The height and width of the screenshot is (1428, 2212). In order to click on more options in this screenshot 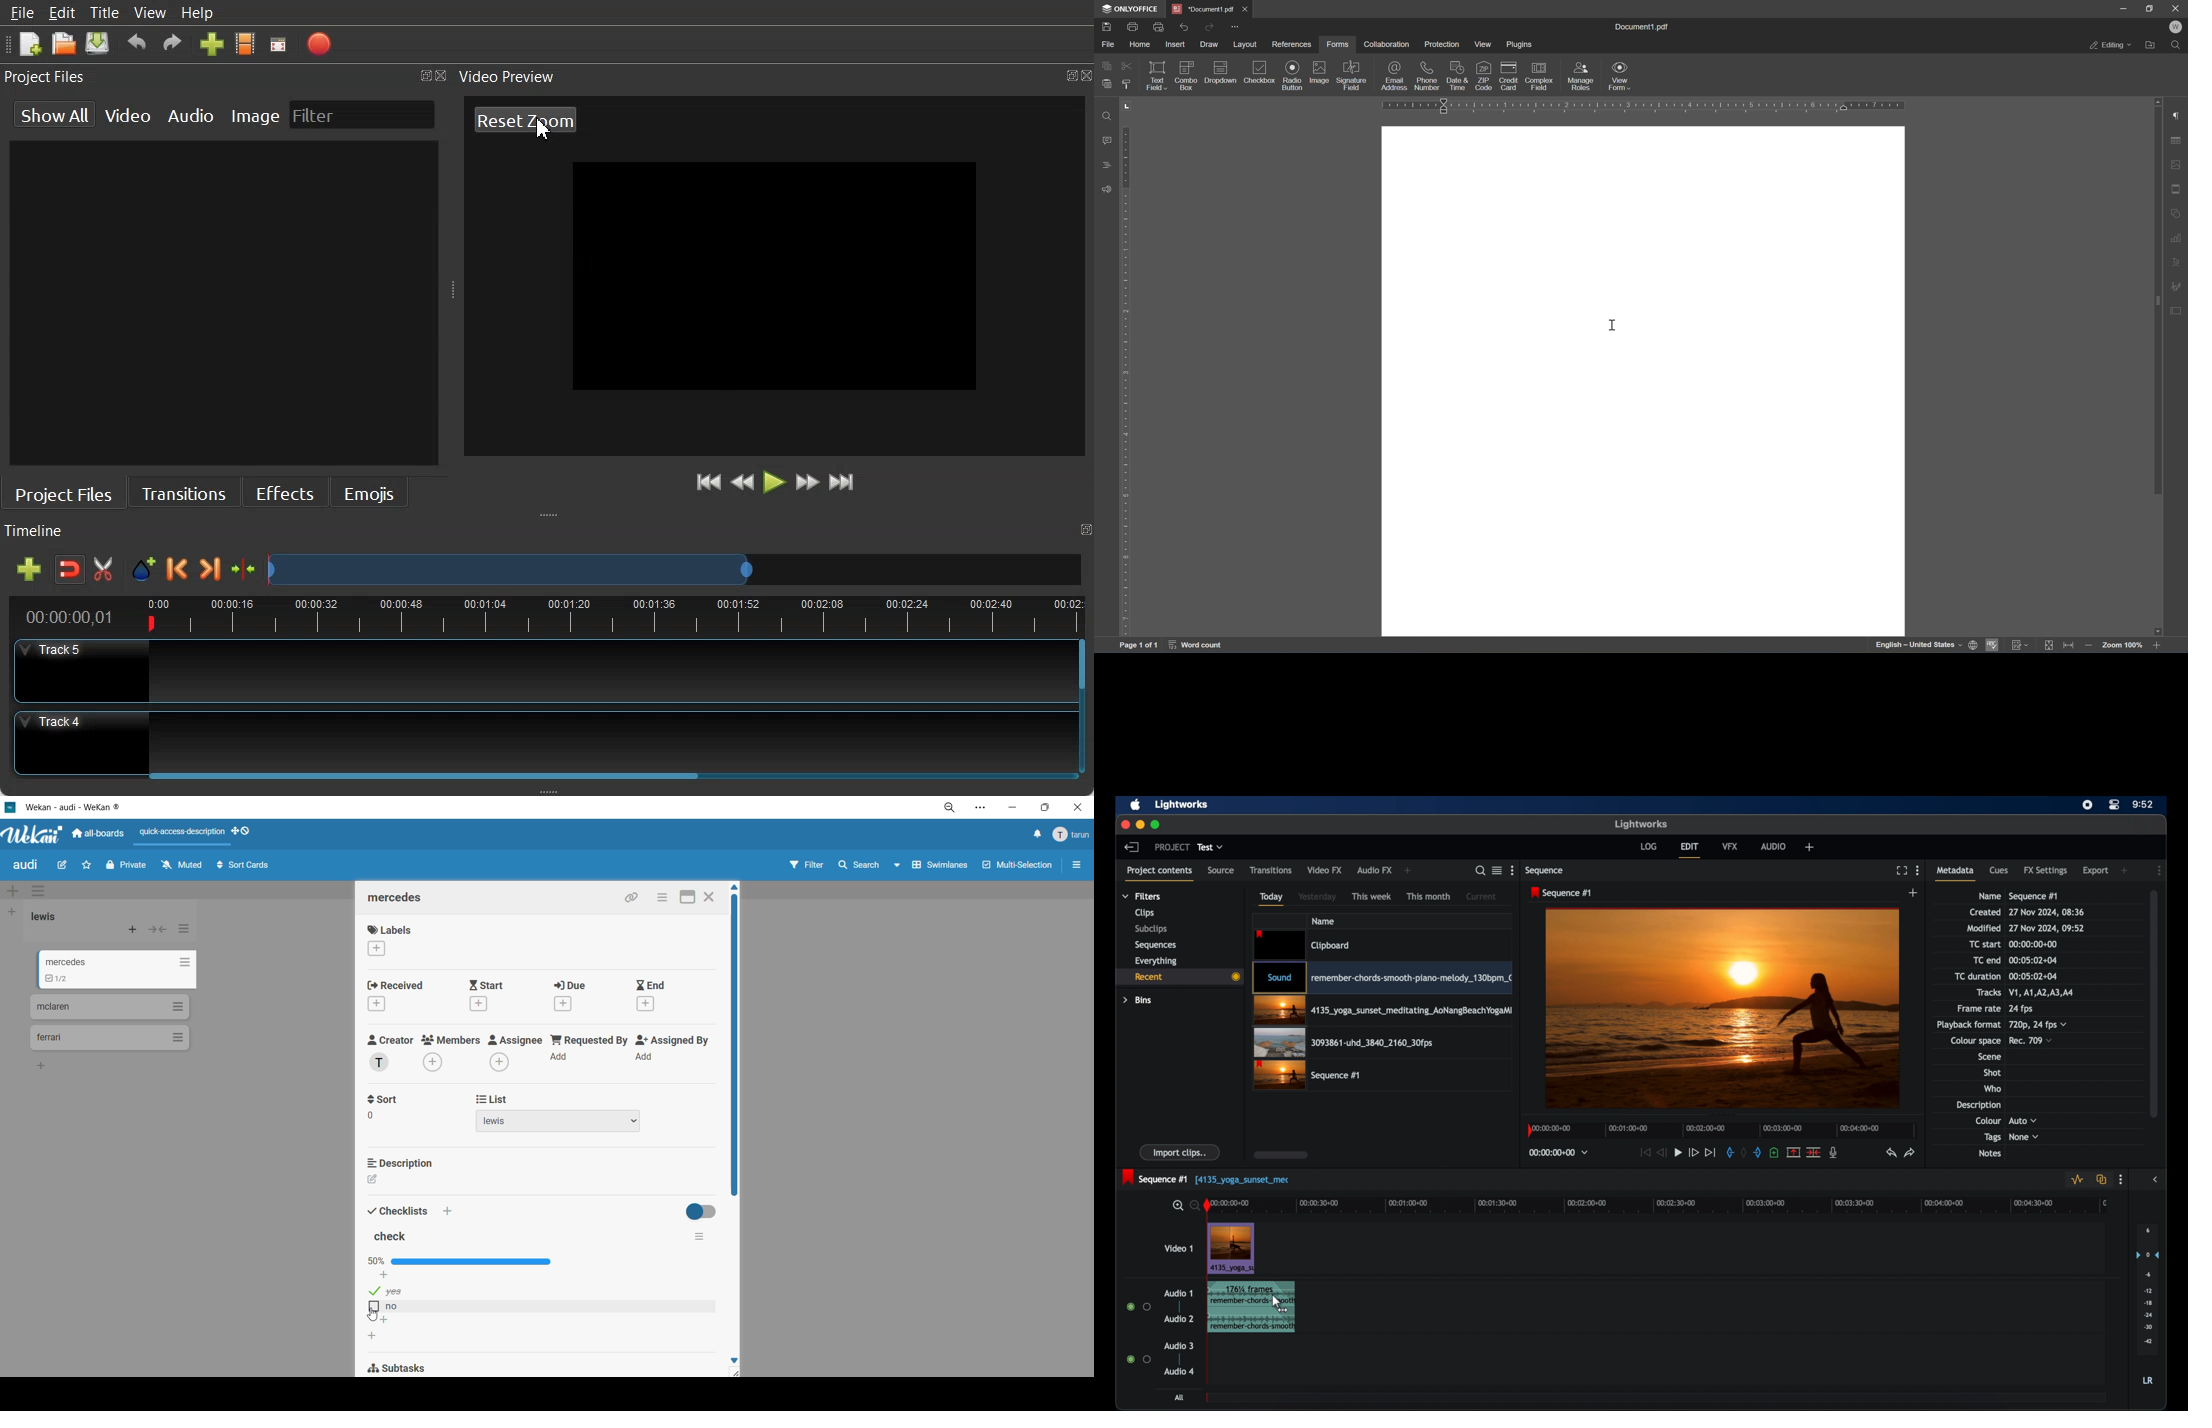, I will do `click(2121, 1180)`.